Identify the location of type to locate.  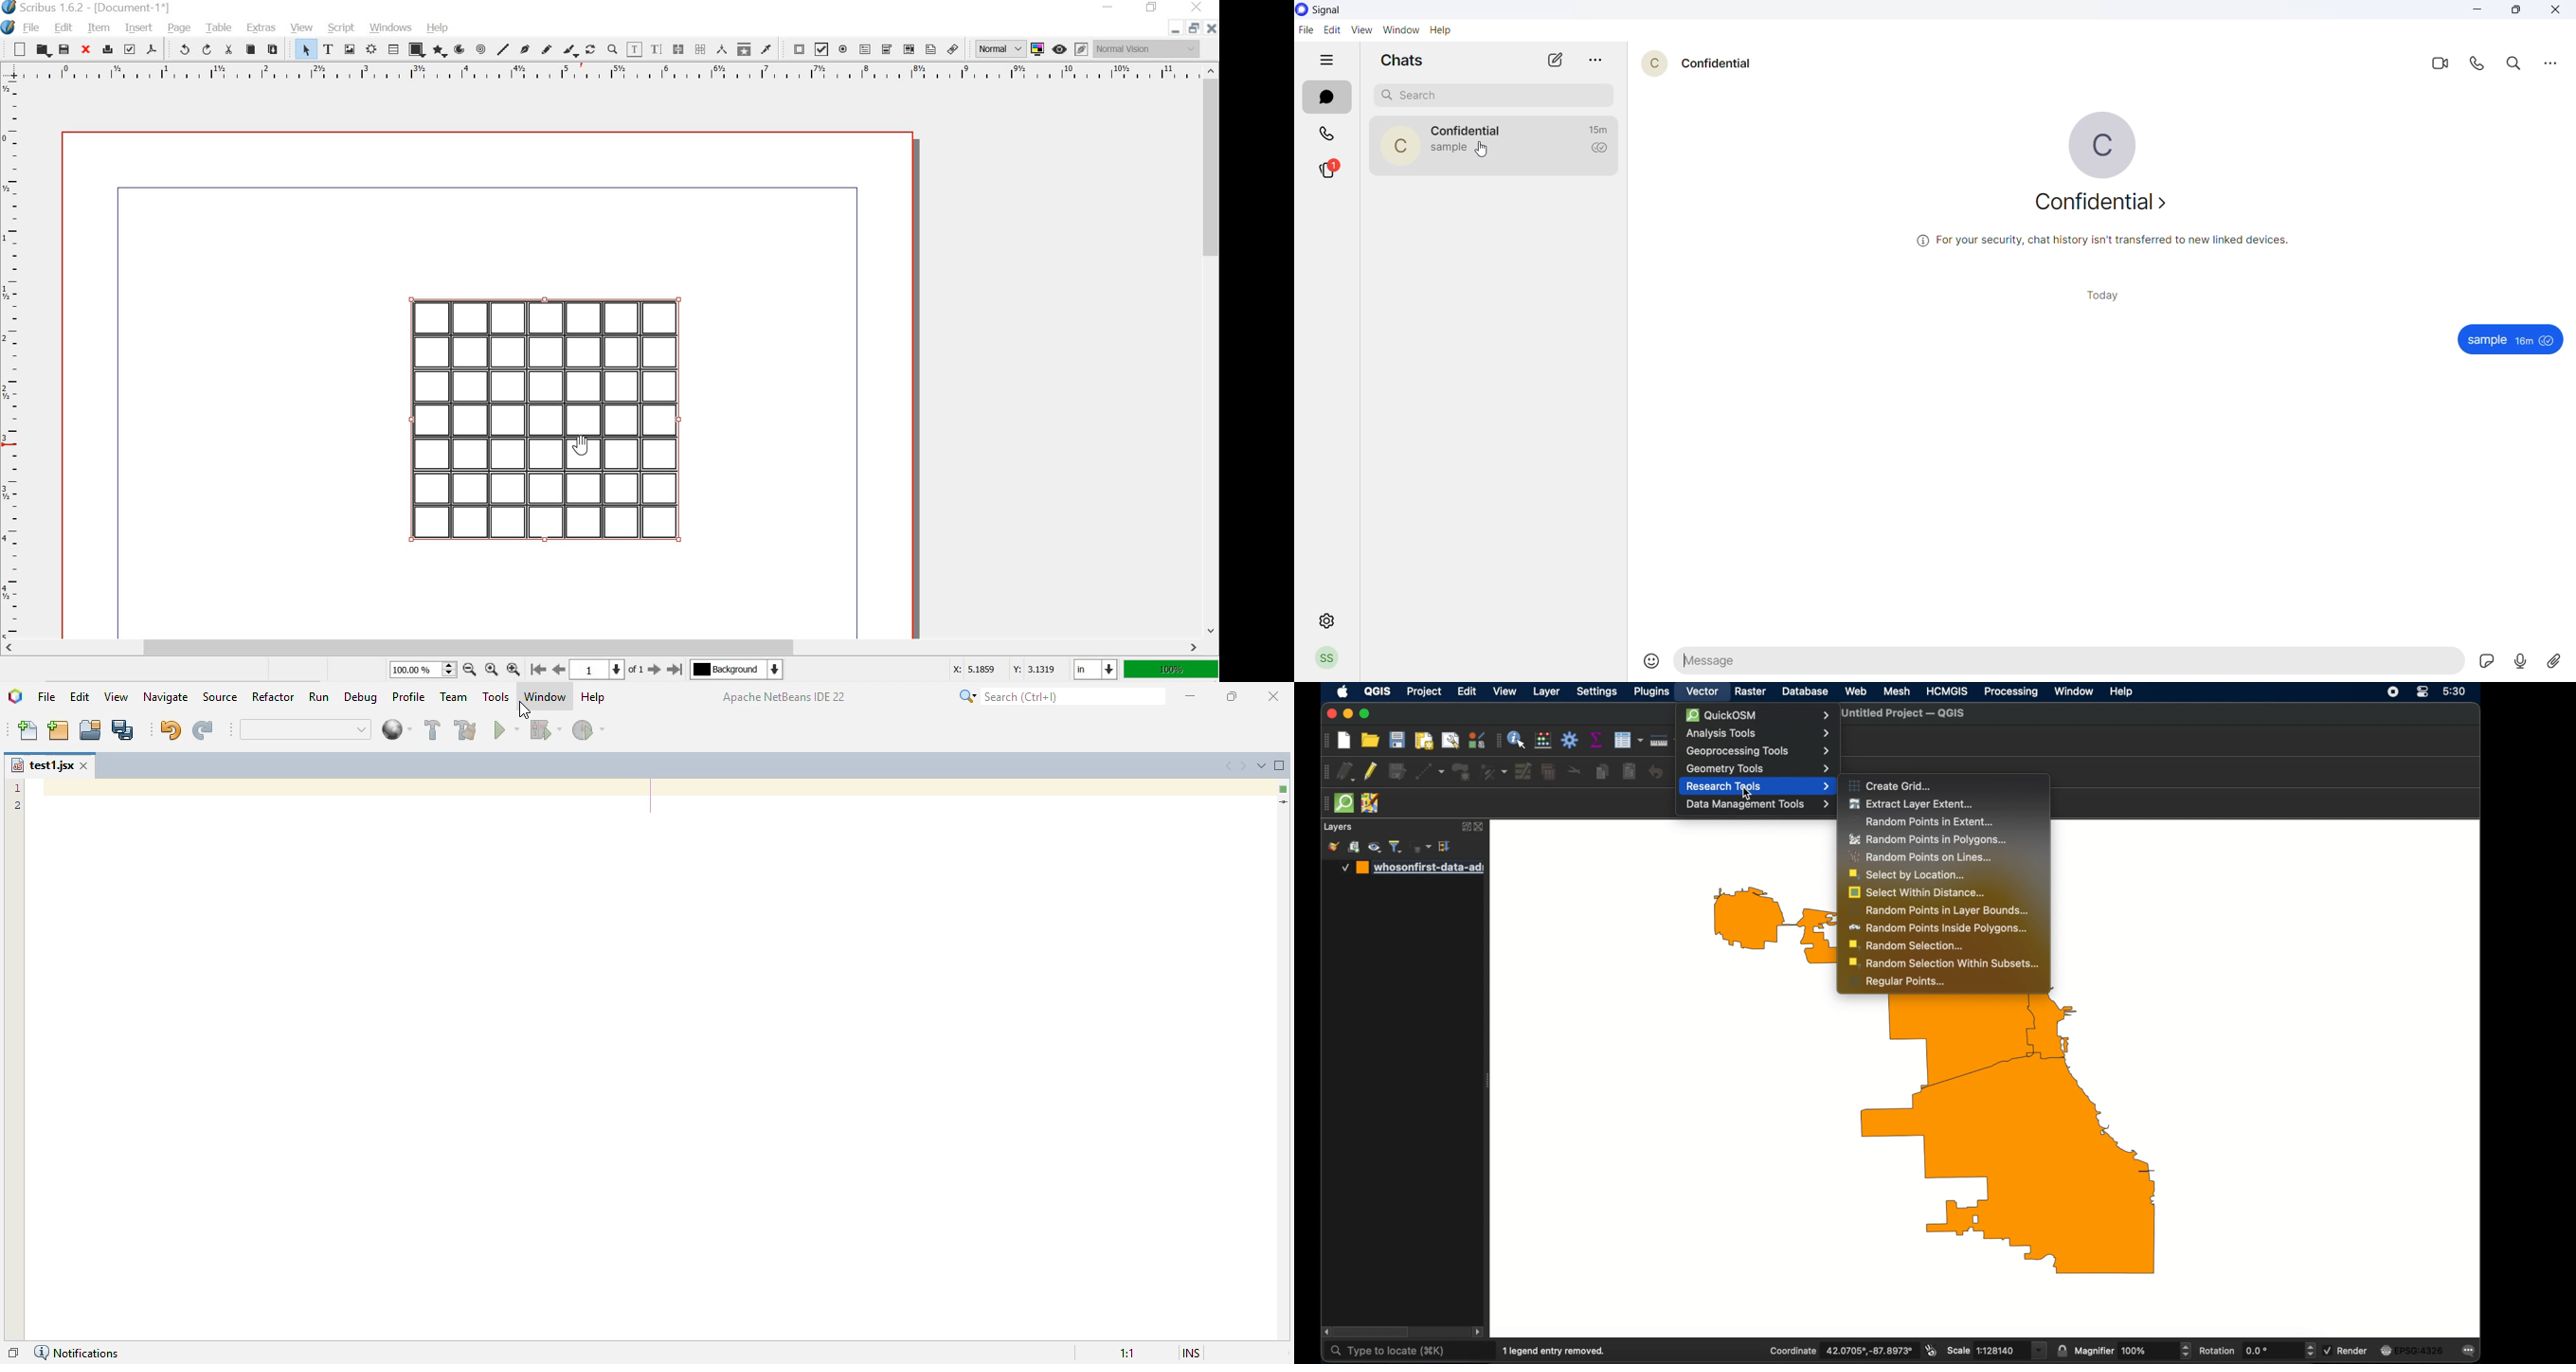
(1390, 1352).